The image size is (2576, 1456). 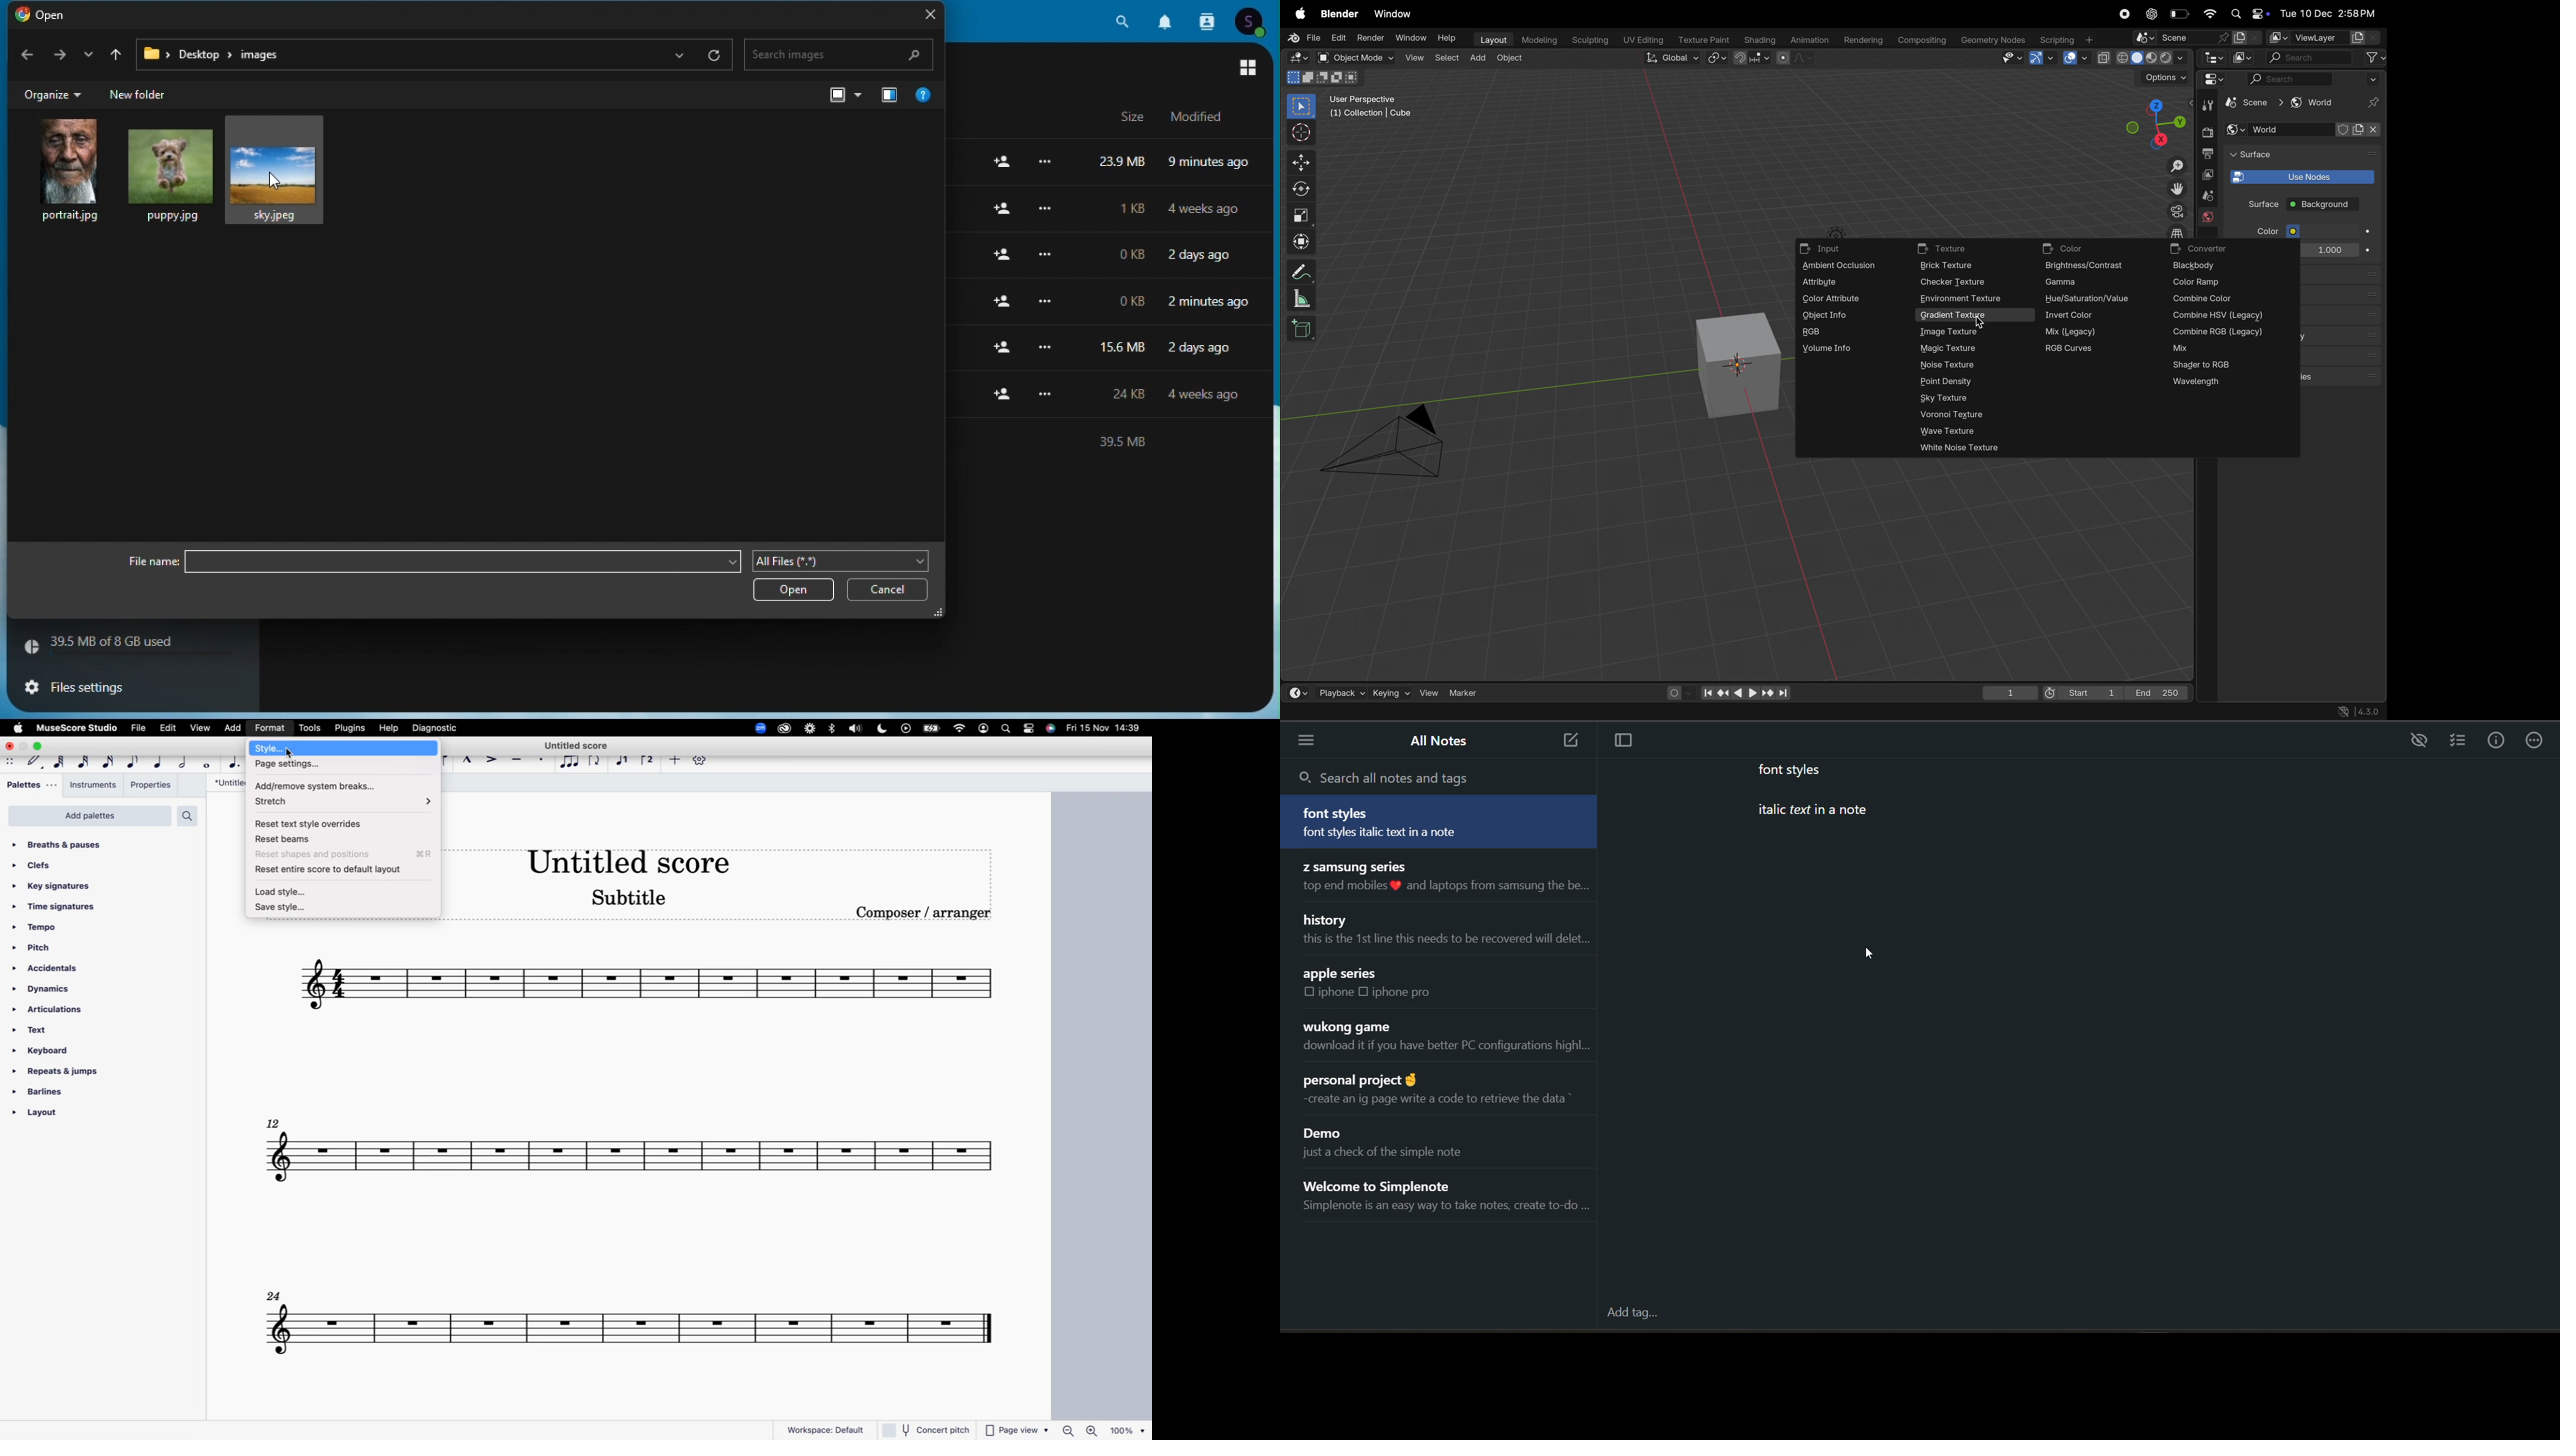 I want to click on apple, so click(x=19, y=728).